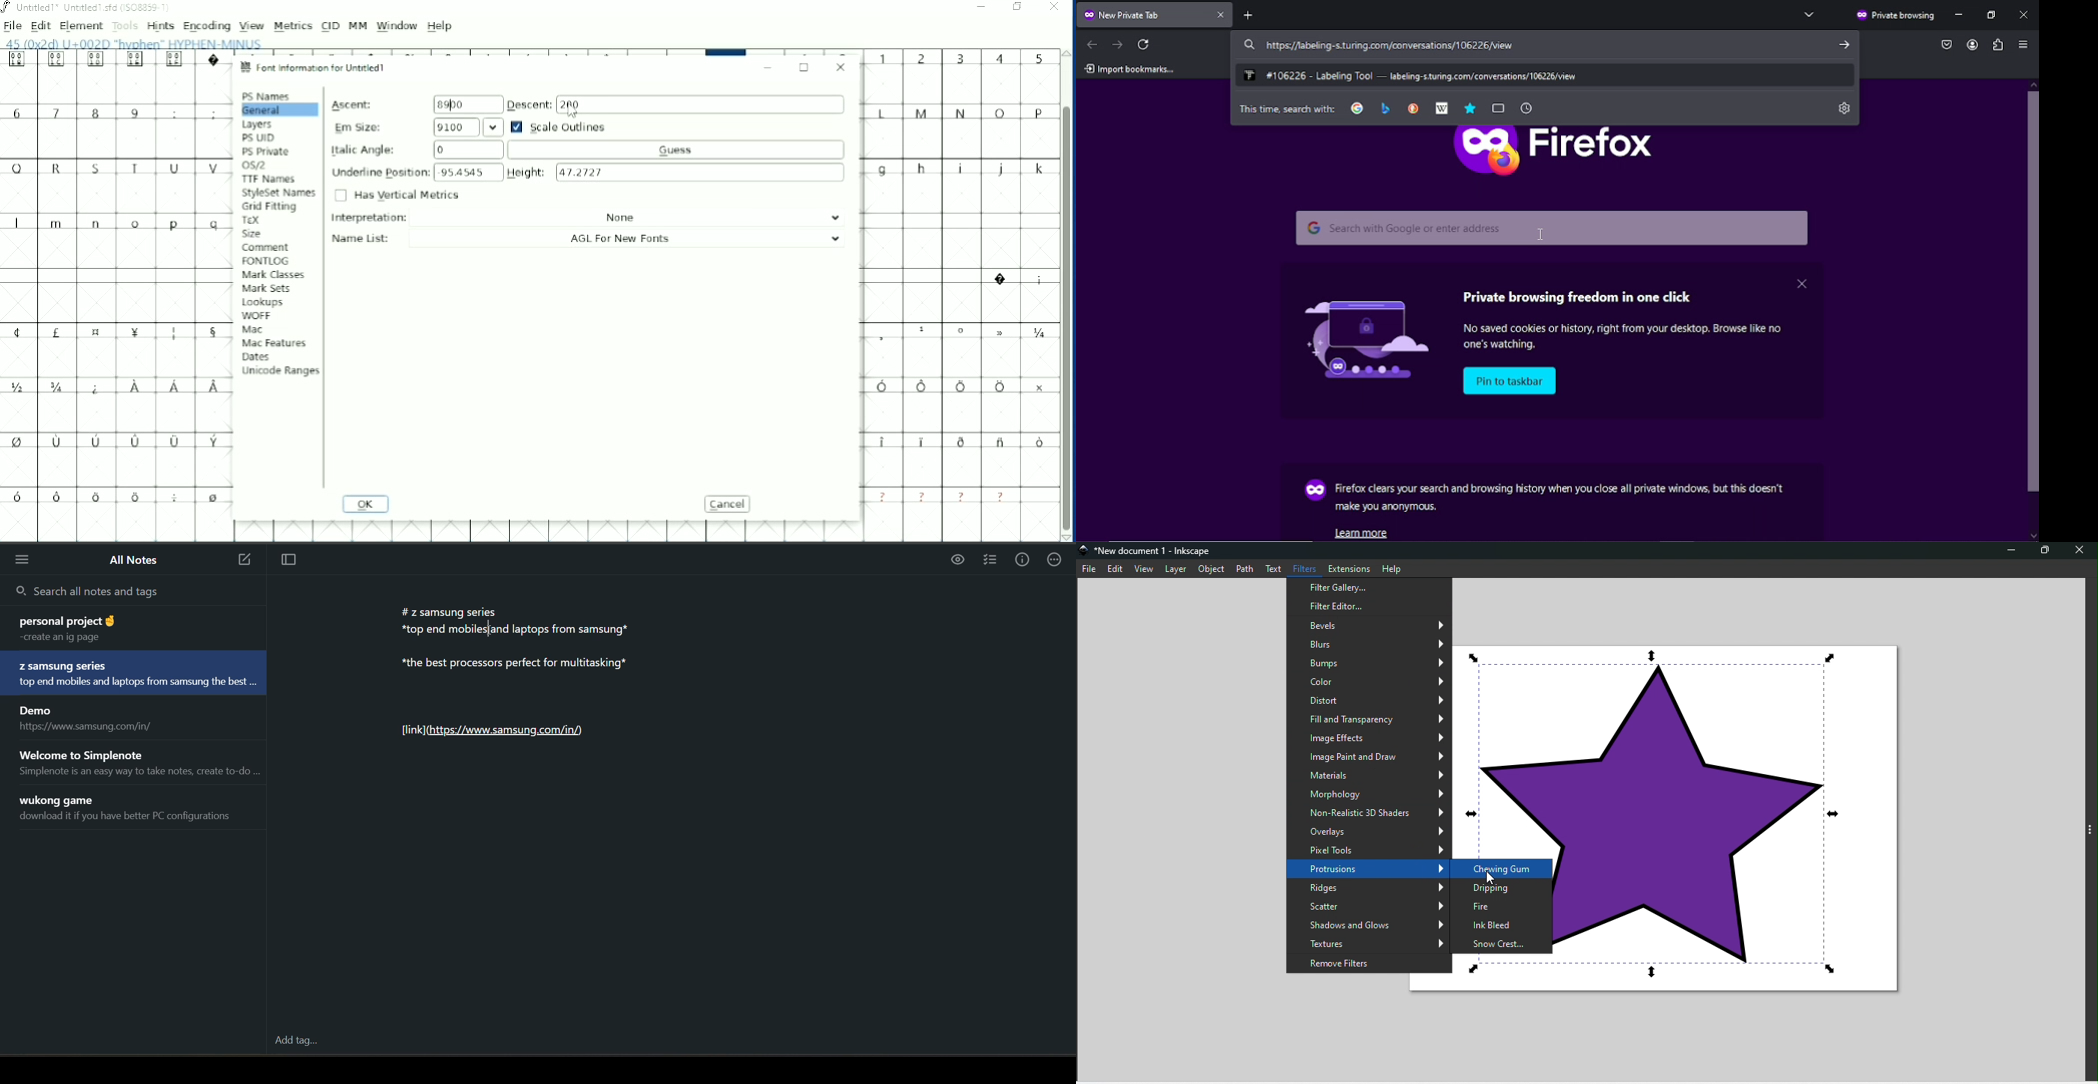 The height and width of the screenshot is (1092, 2100). Describe the element at coordinates (1368, 642) in the screenshot. I see `Blurs` at that location.